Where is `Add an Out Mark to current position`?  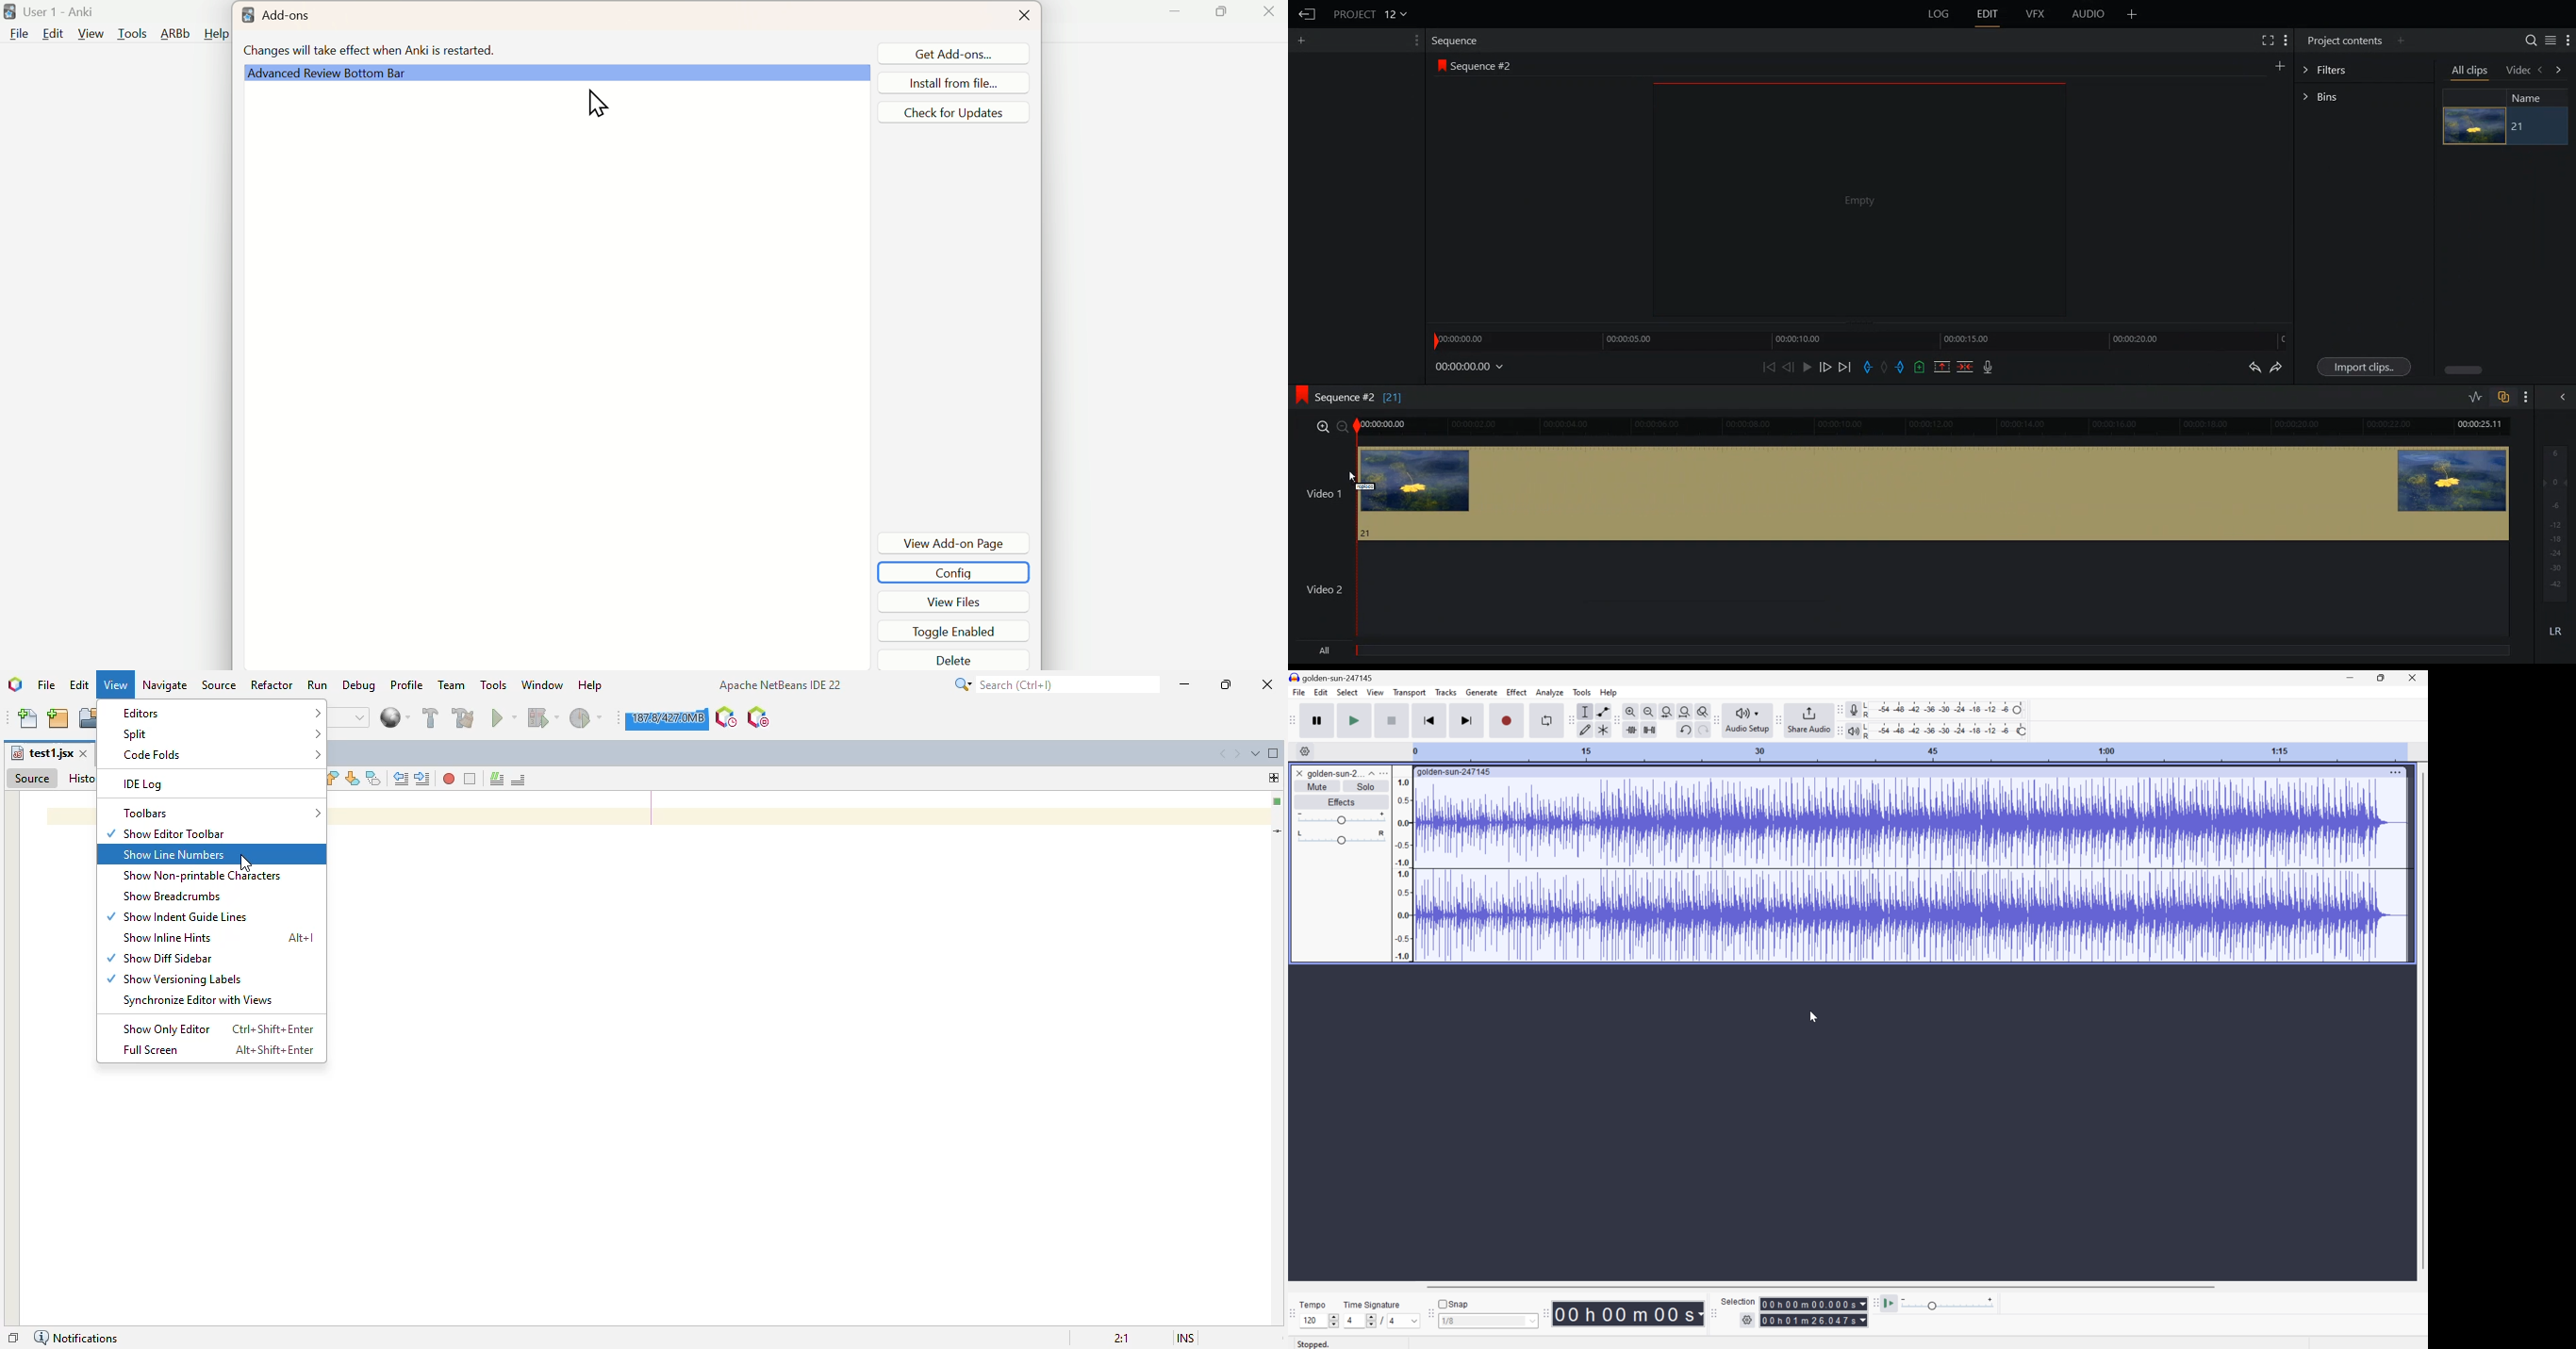 Add an Out Mark to current position is located at coordinates (1901, 367).